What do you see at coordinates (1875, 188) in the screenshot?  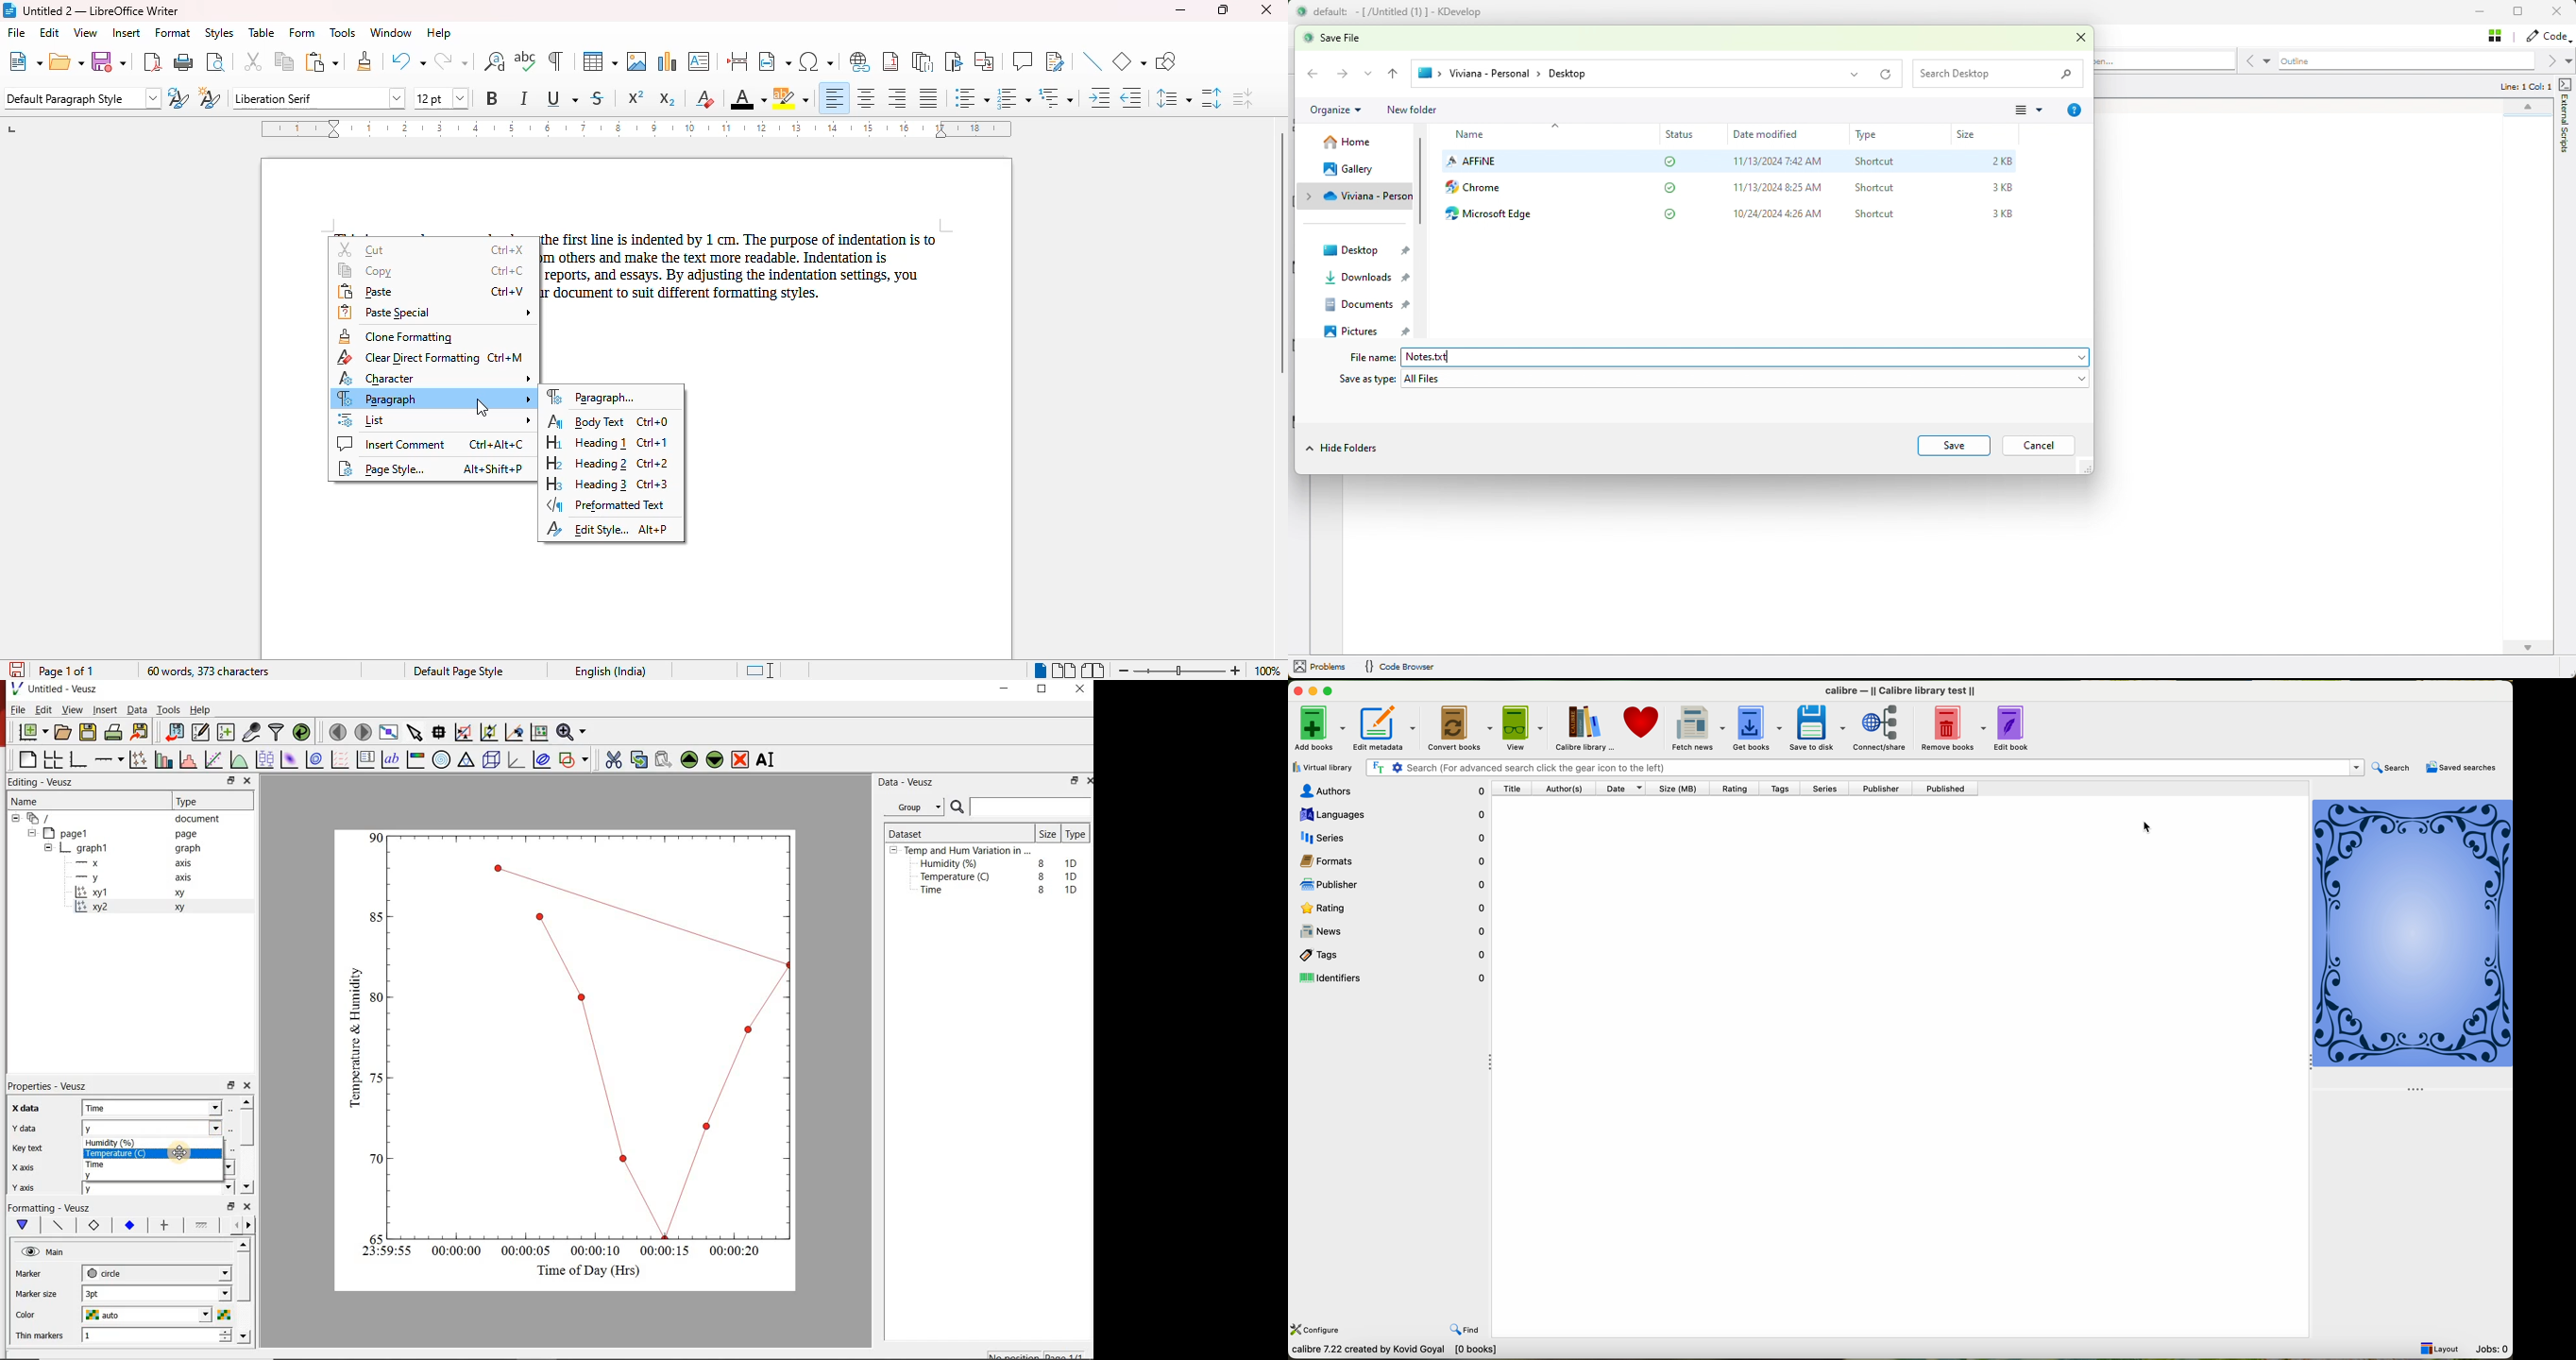 I see `‘Shortcut` at bounding box center [1875, 188].